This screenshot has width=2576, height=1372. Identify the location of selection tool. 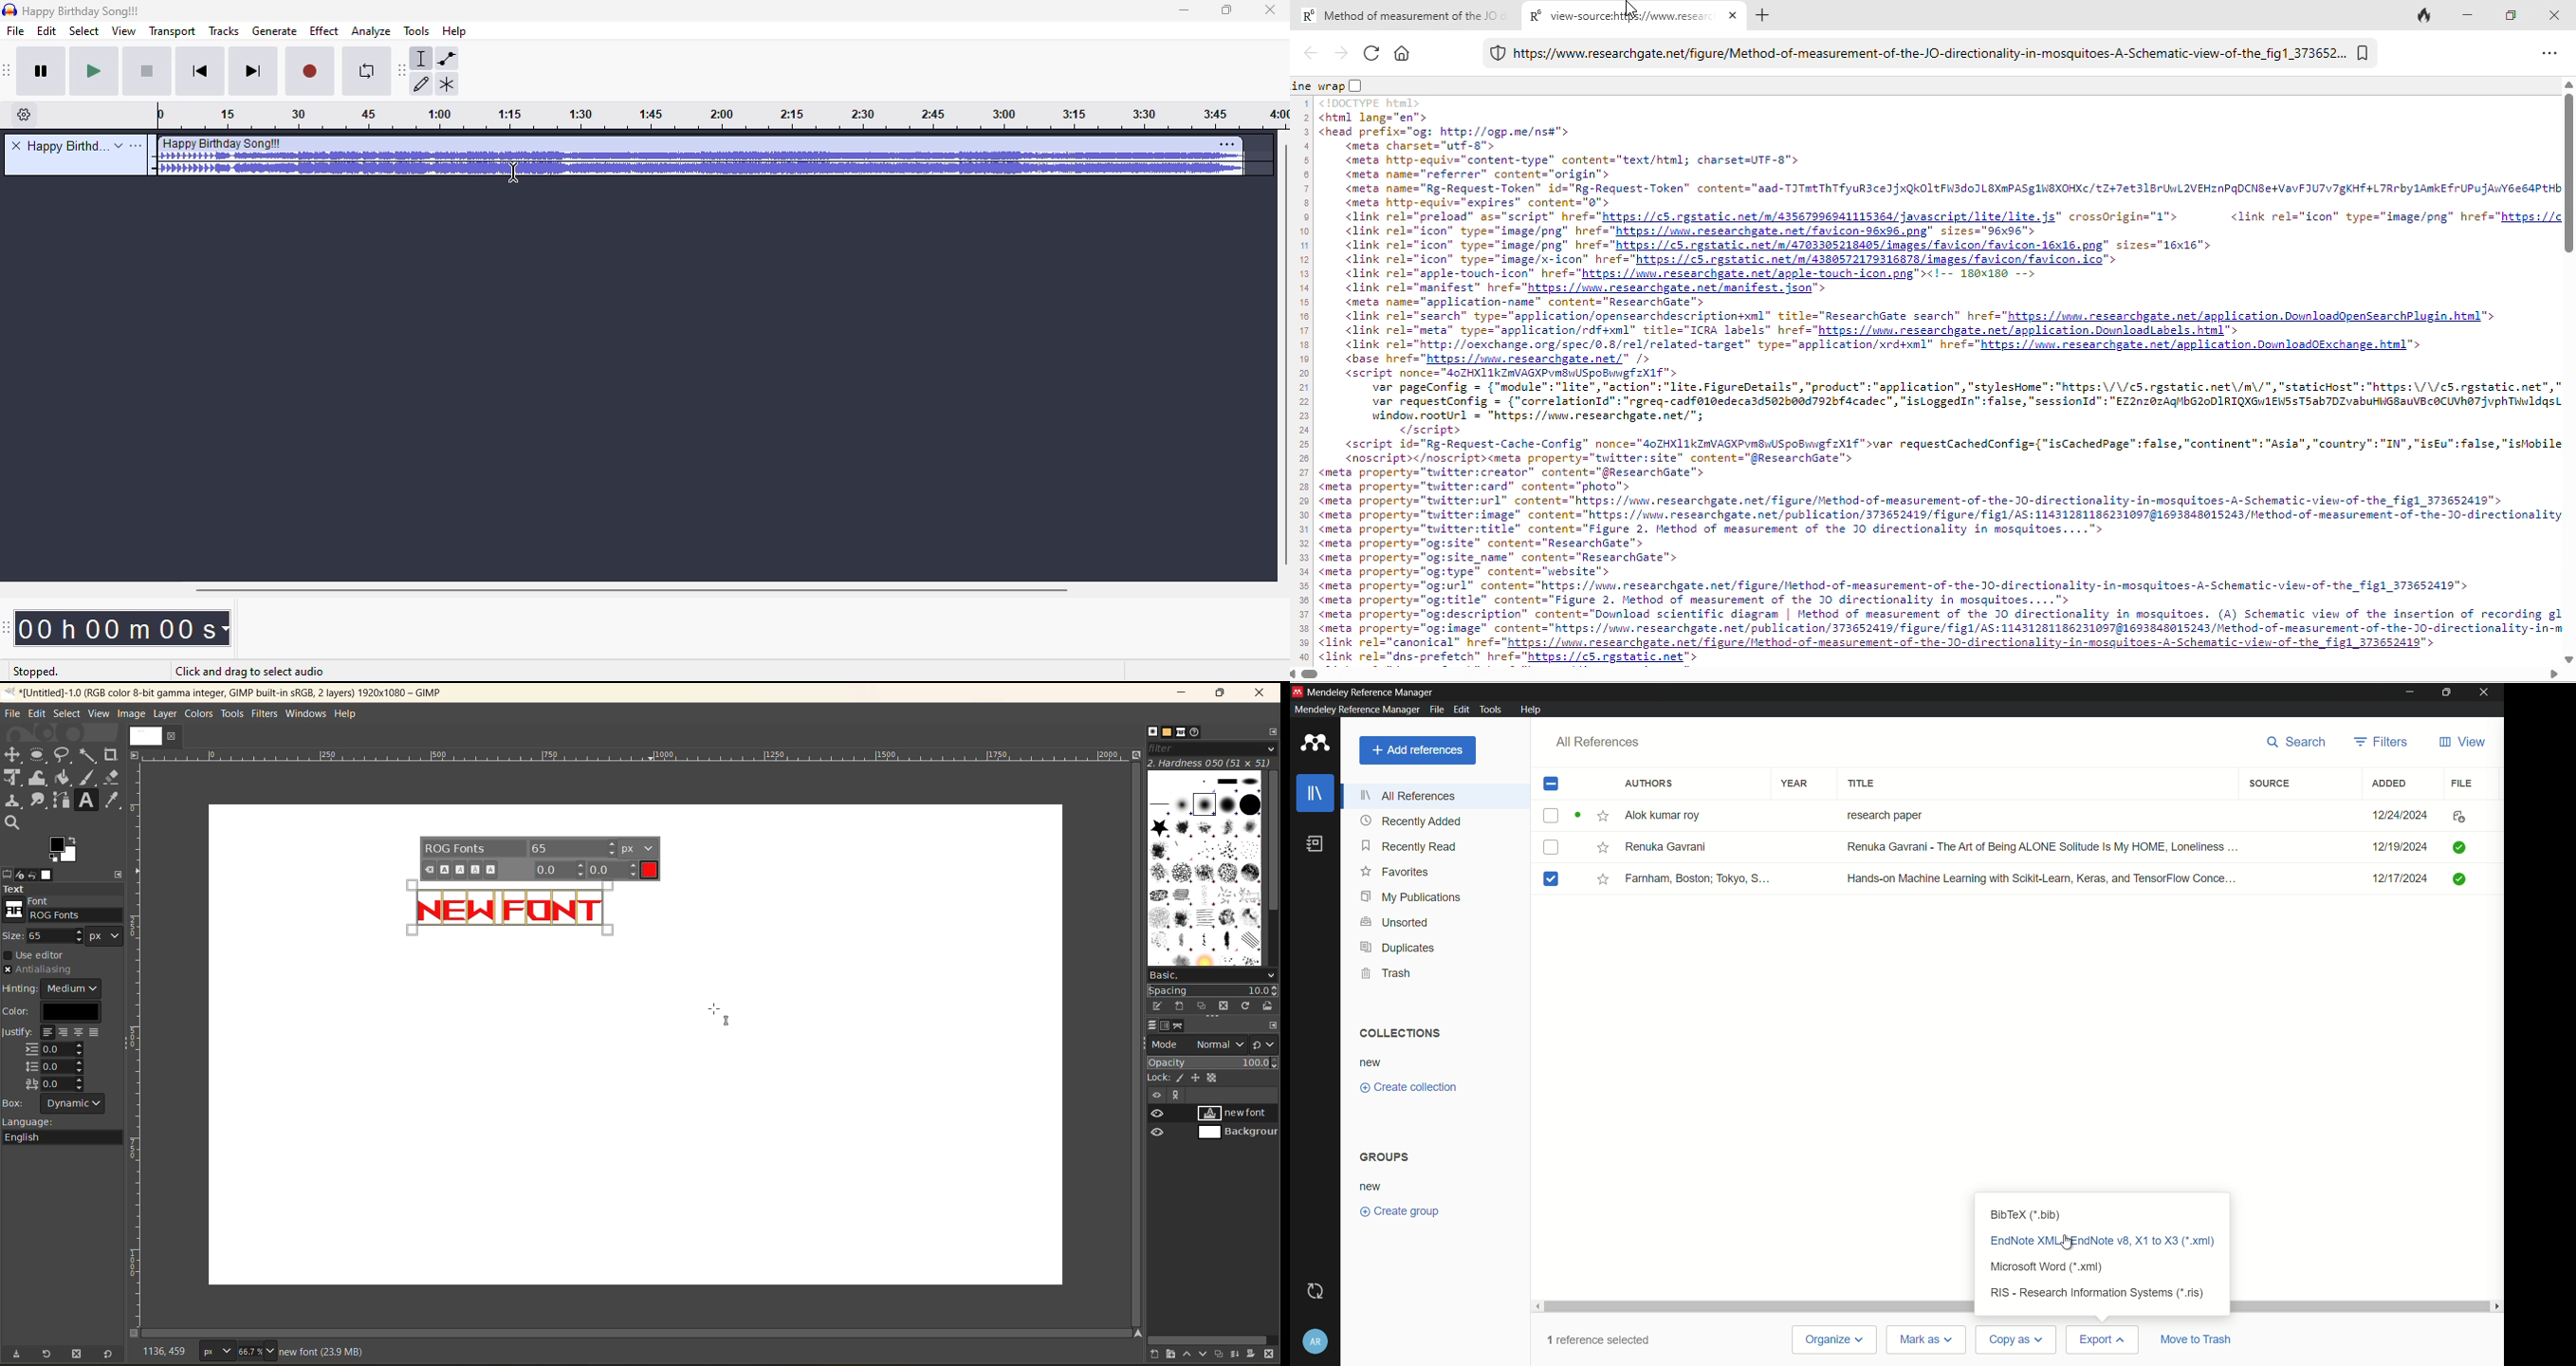
(422, 58).